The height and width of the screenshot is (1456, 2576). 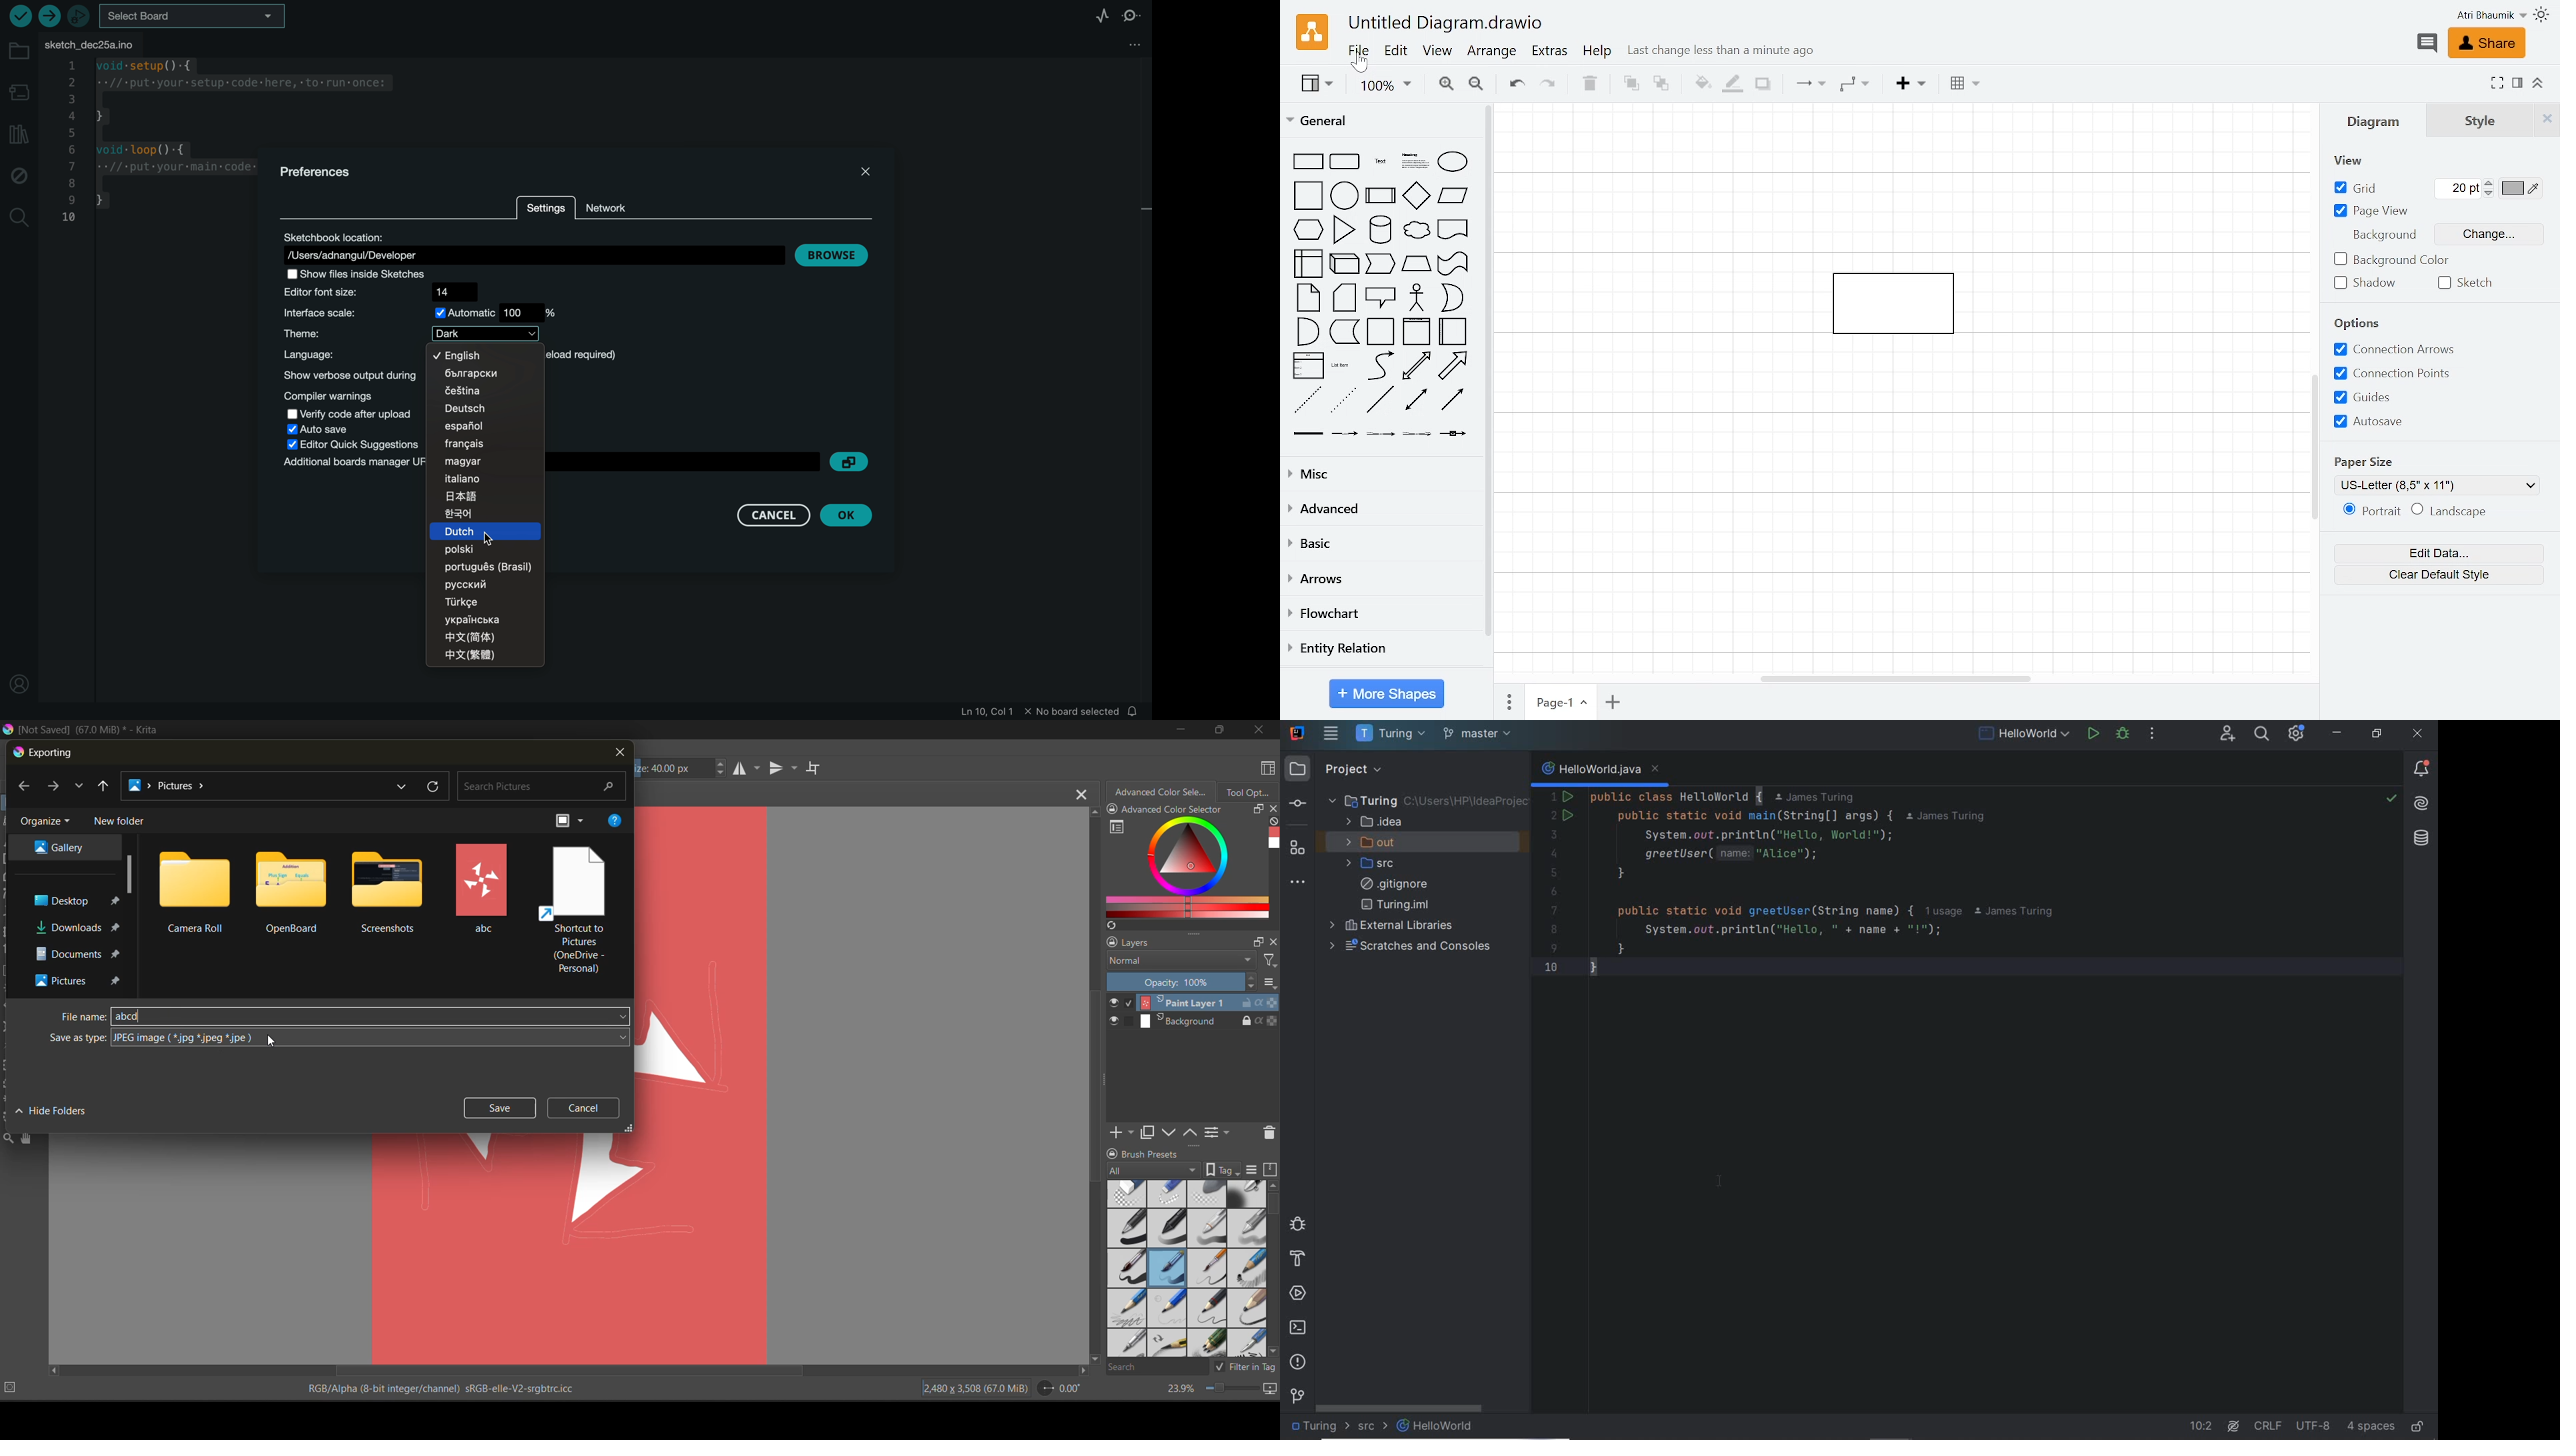 I want to click on View, so click(x=1318, y=86).